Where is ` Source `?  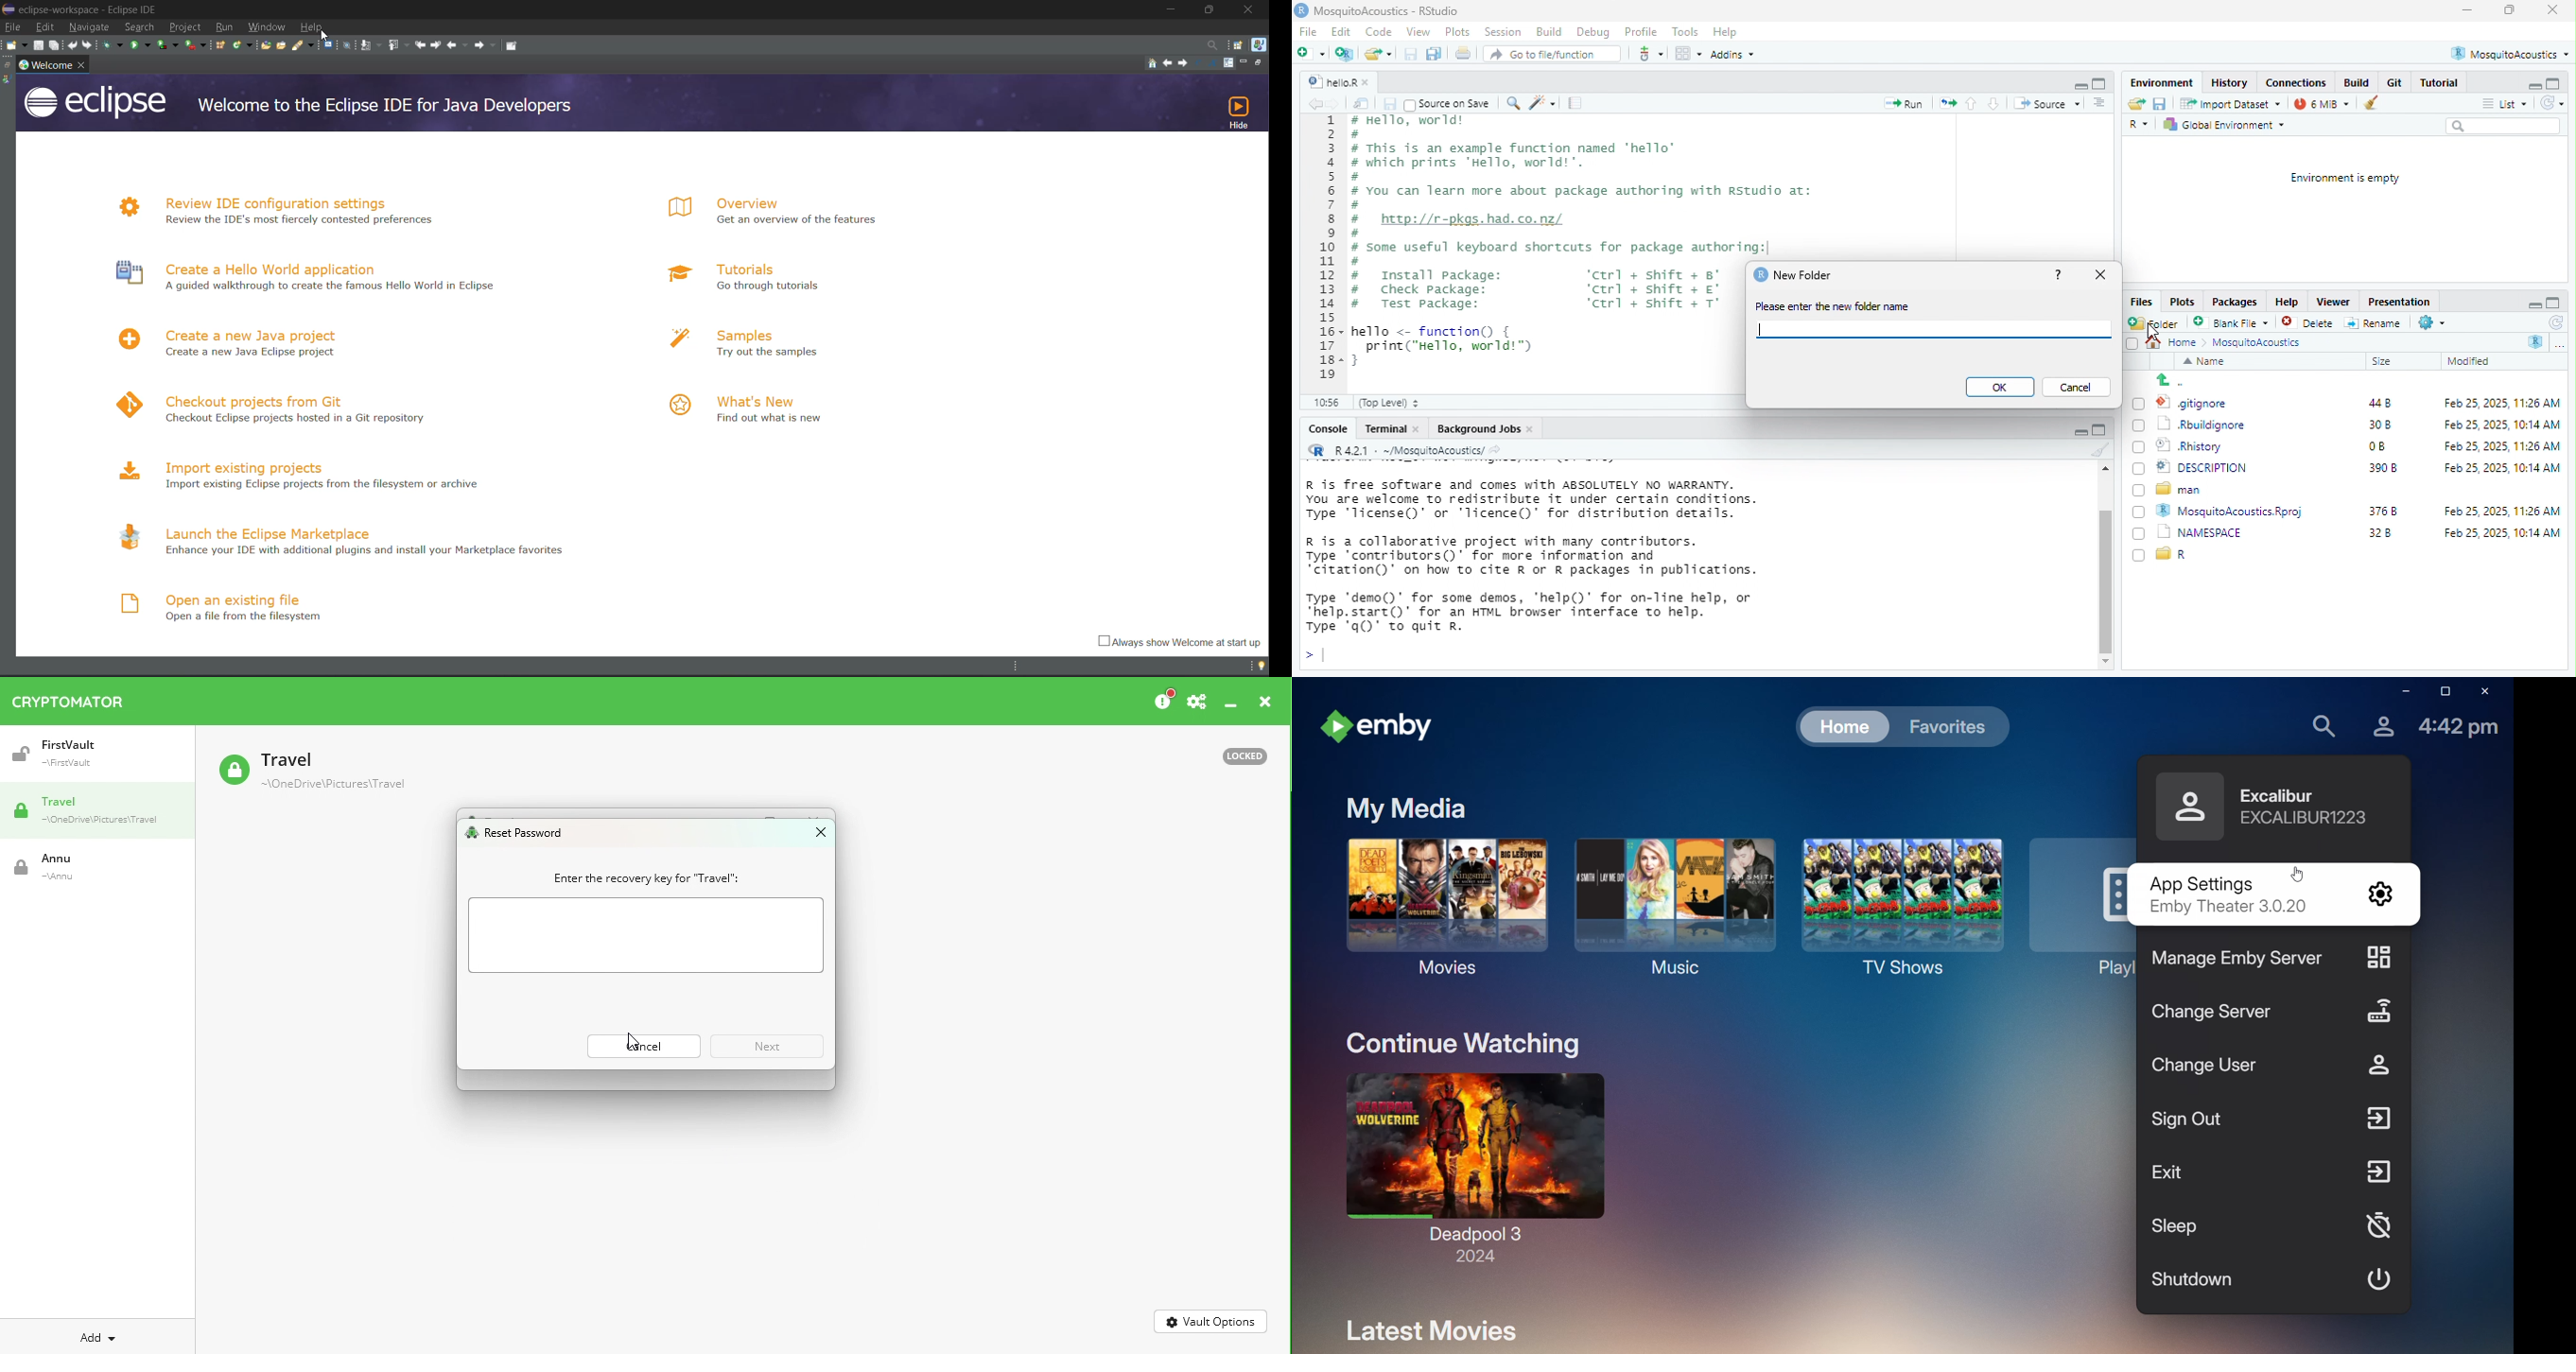  Source  is located at coordinates (2047, 105).